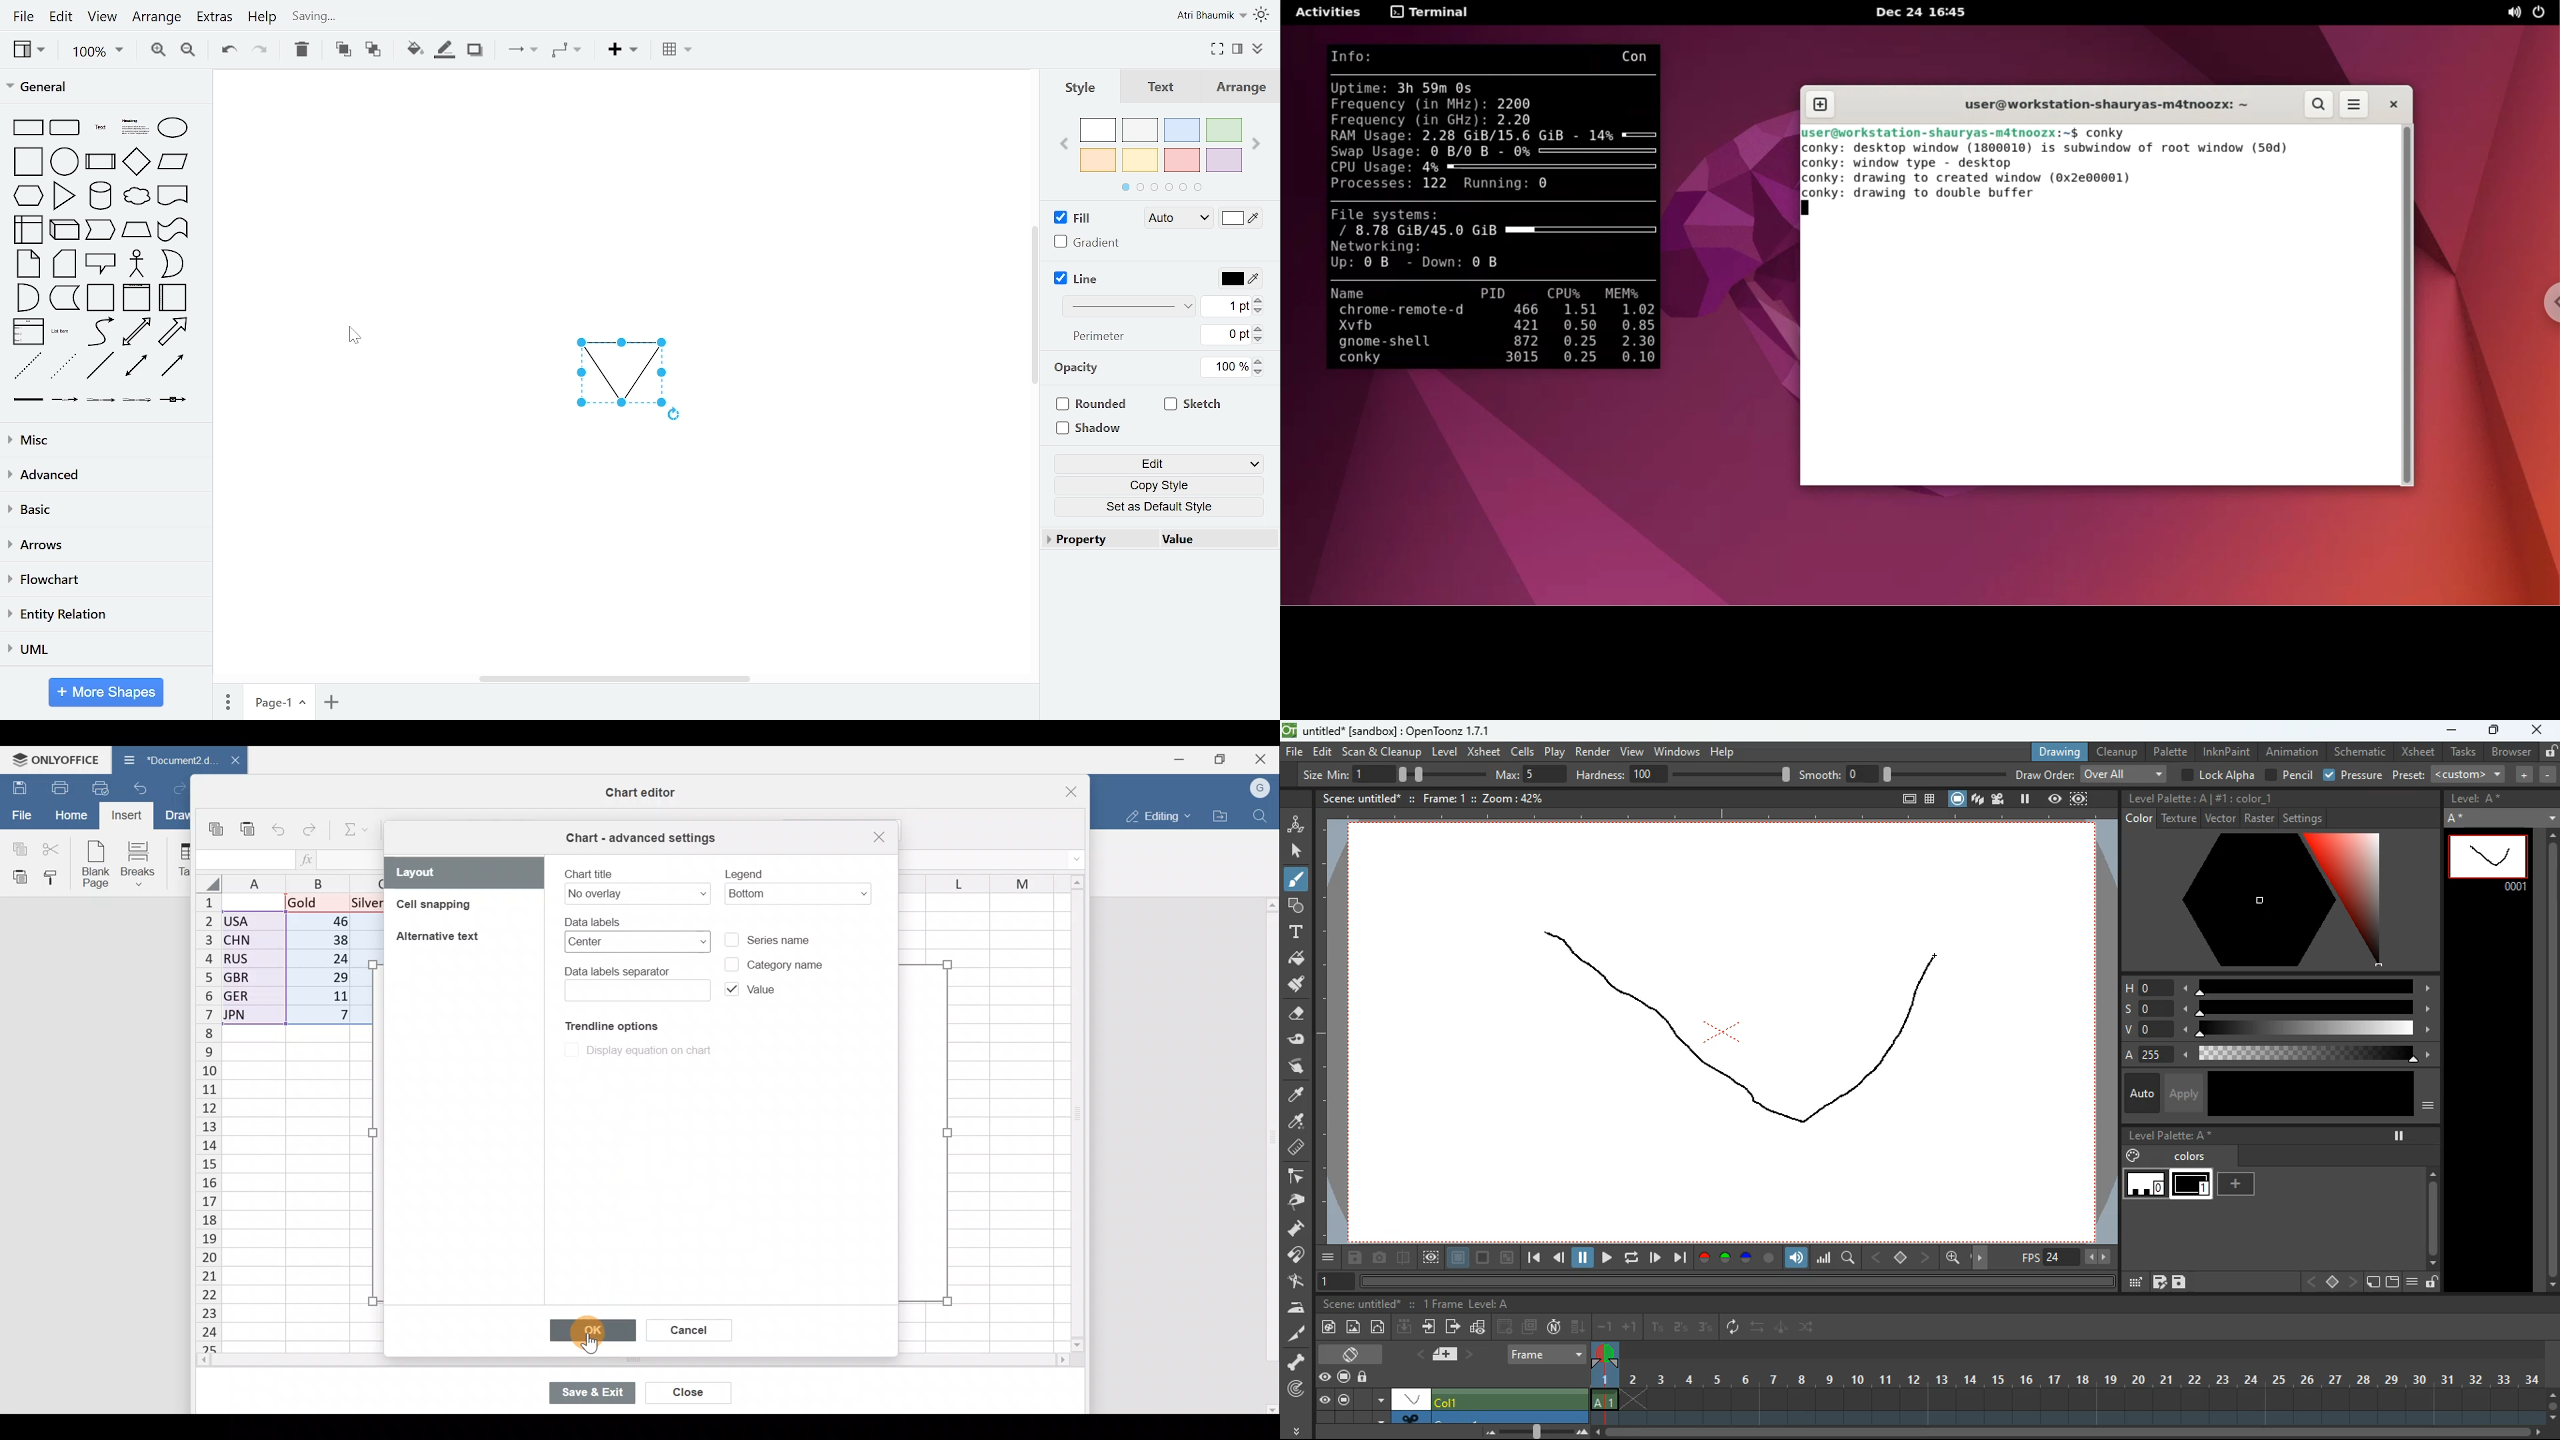  Describe the element at coordinates (1381, 1259) in the screenshot. I see `camera` at that location.